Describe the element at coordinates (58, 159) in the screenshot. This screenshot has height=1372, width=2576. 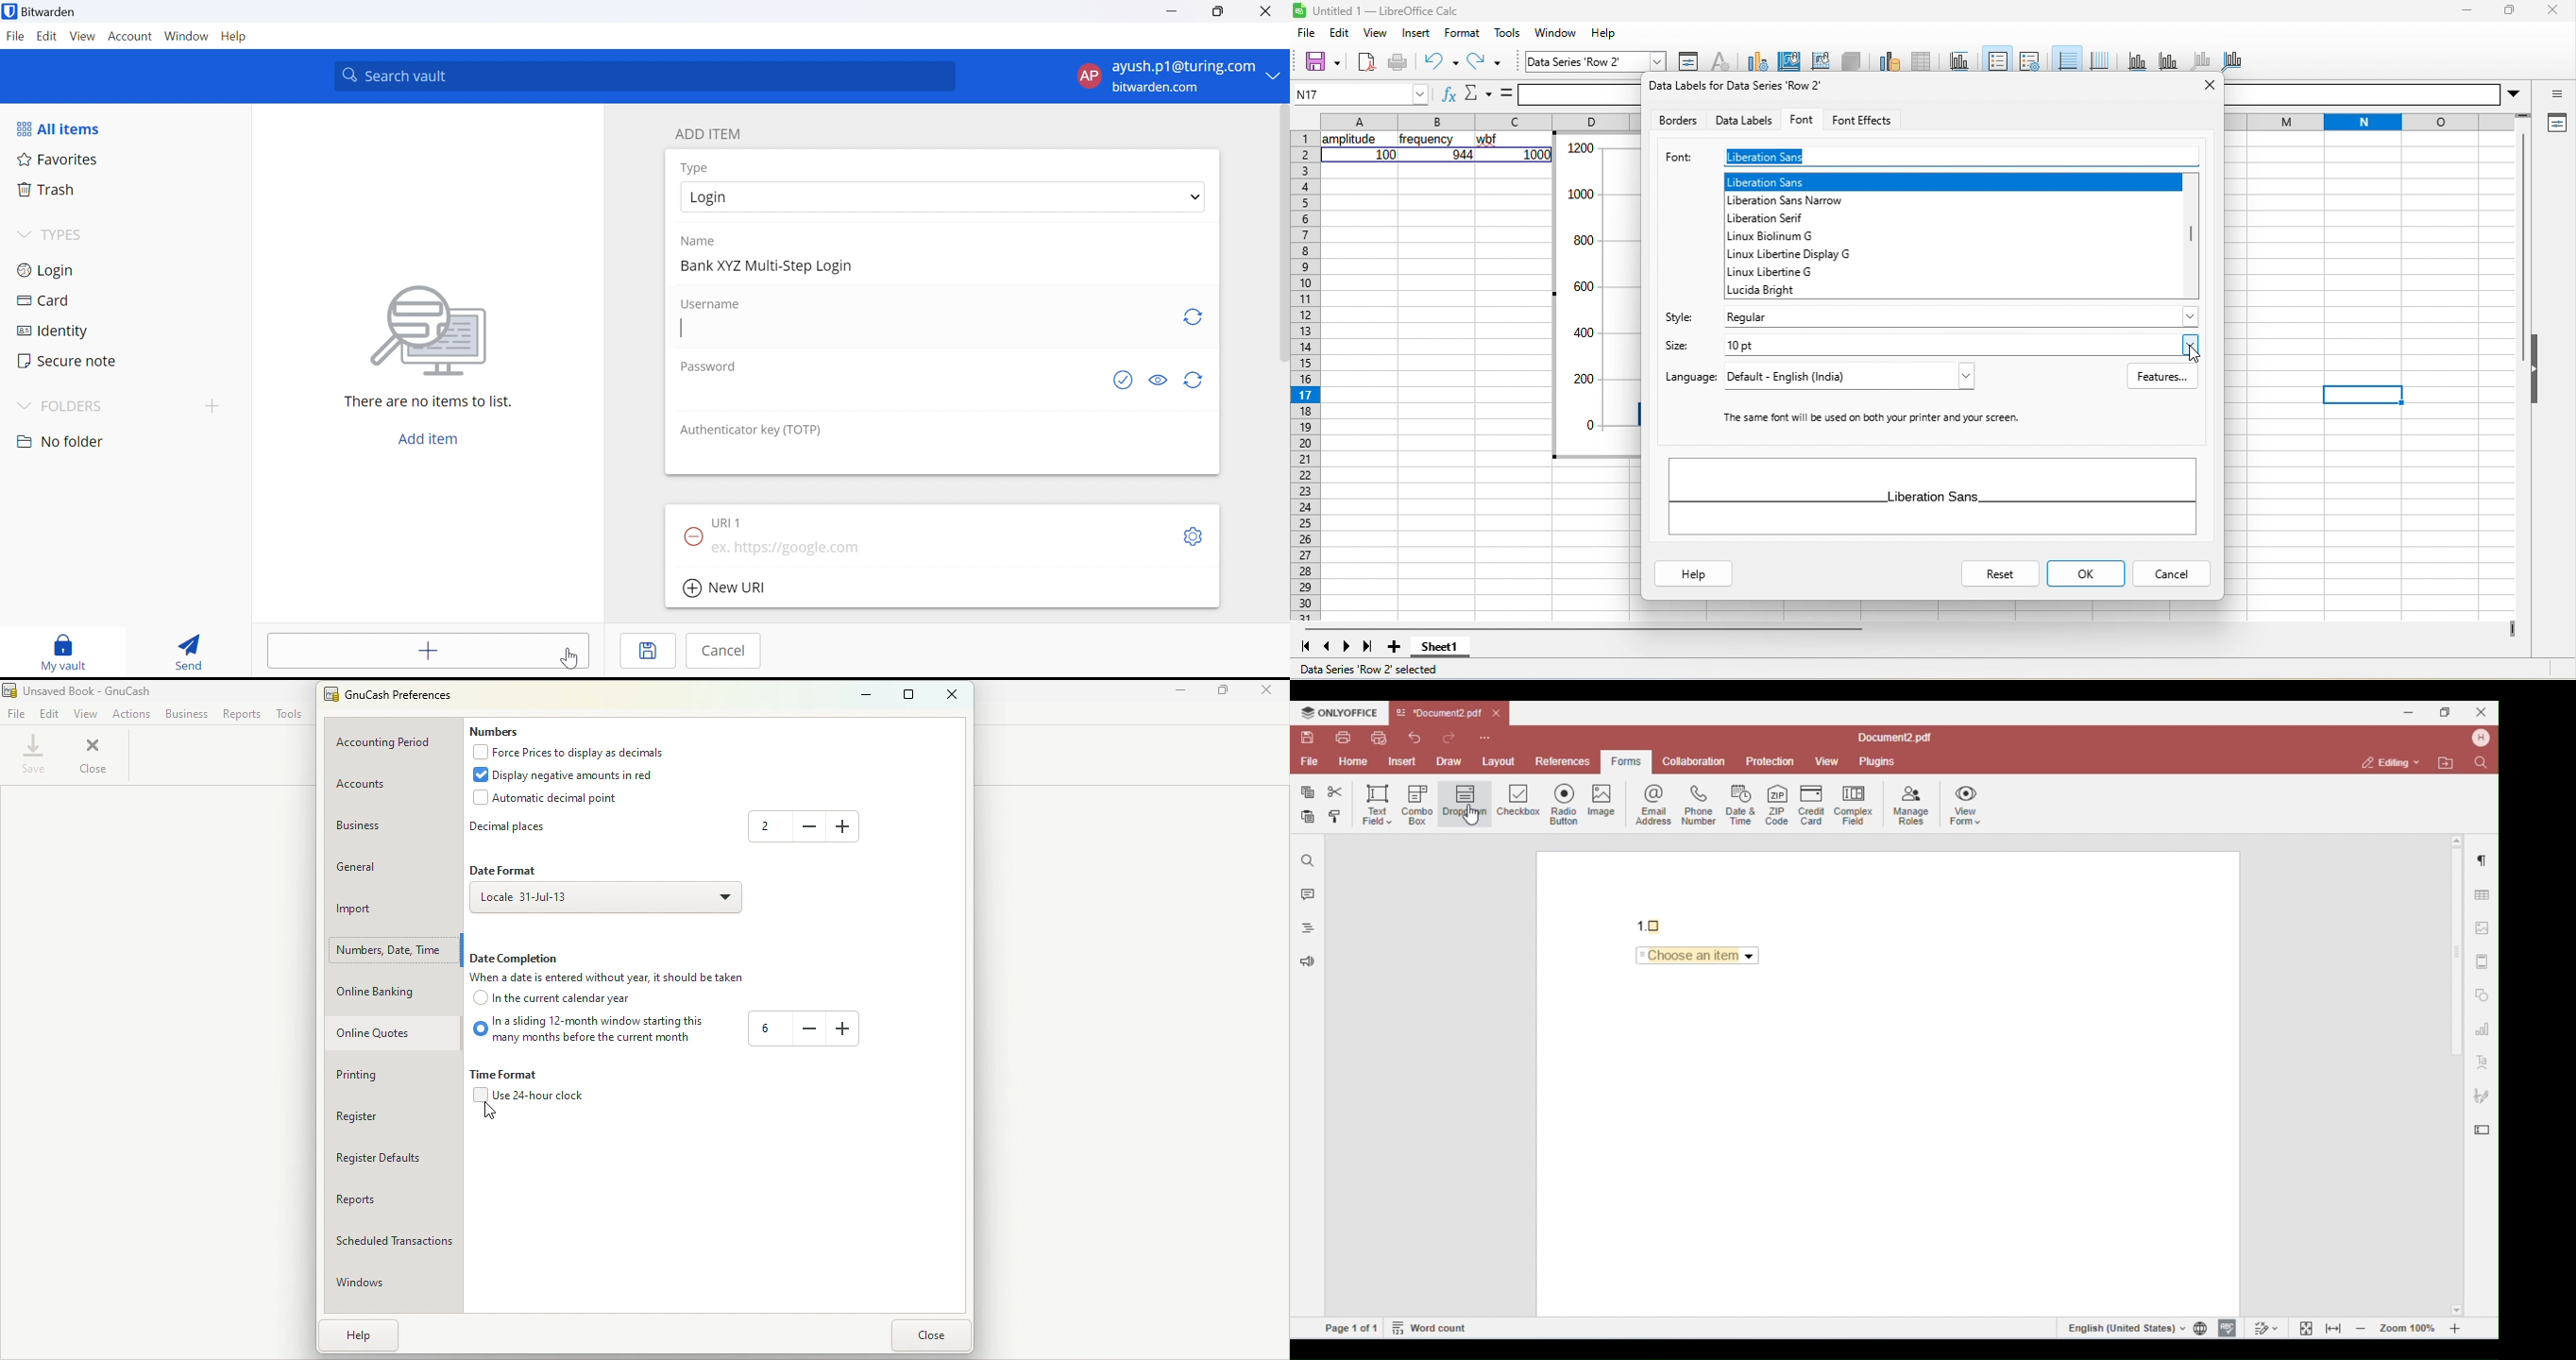
I see `Favorites` at that location.